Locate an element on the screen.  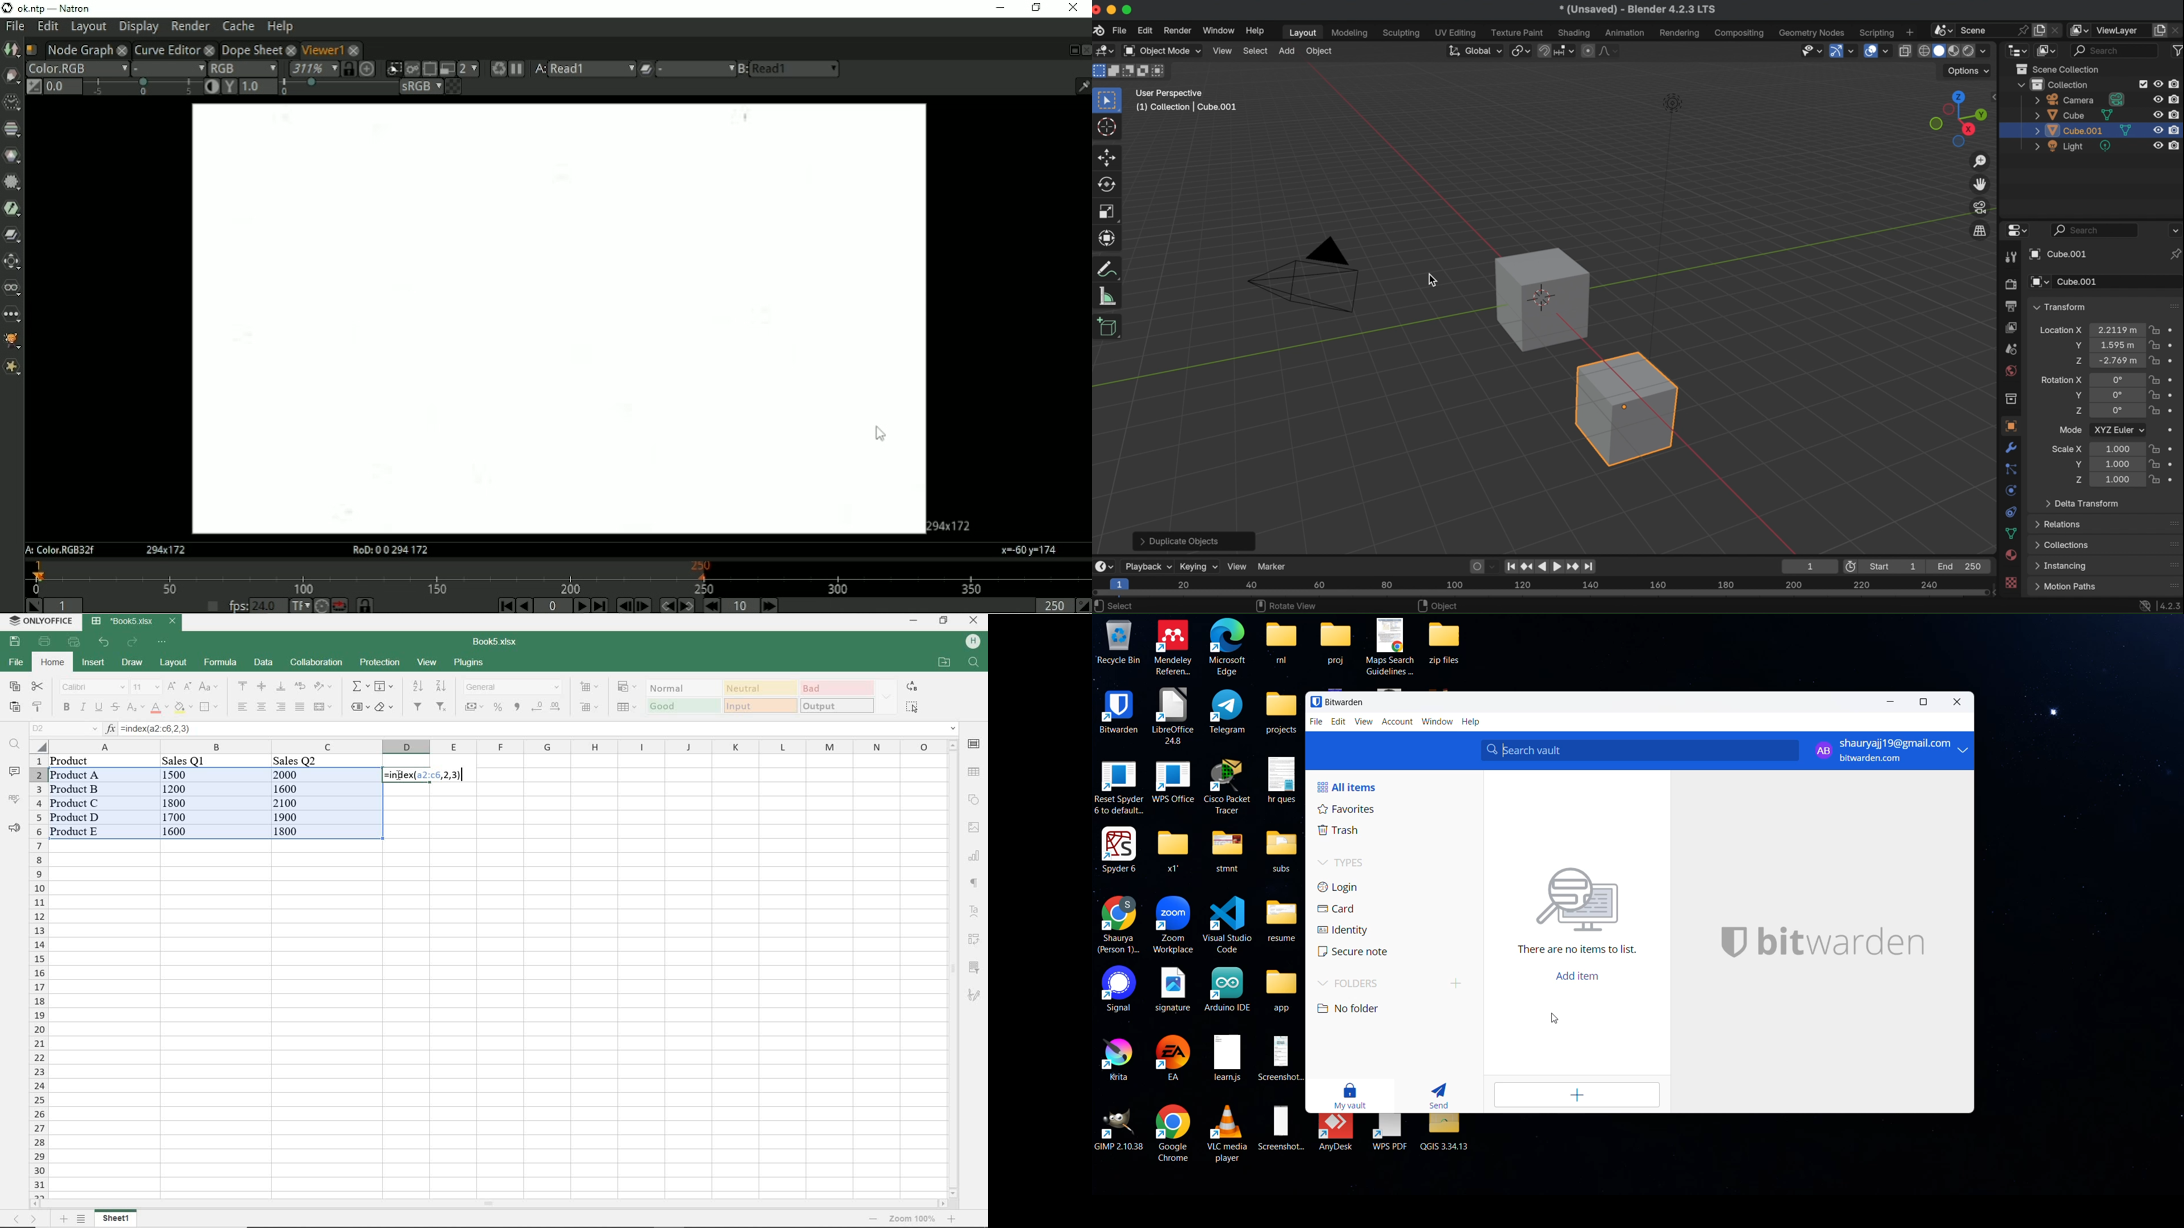
Signal is located at coordinates (1115, 990).